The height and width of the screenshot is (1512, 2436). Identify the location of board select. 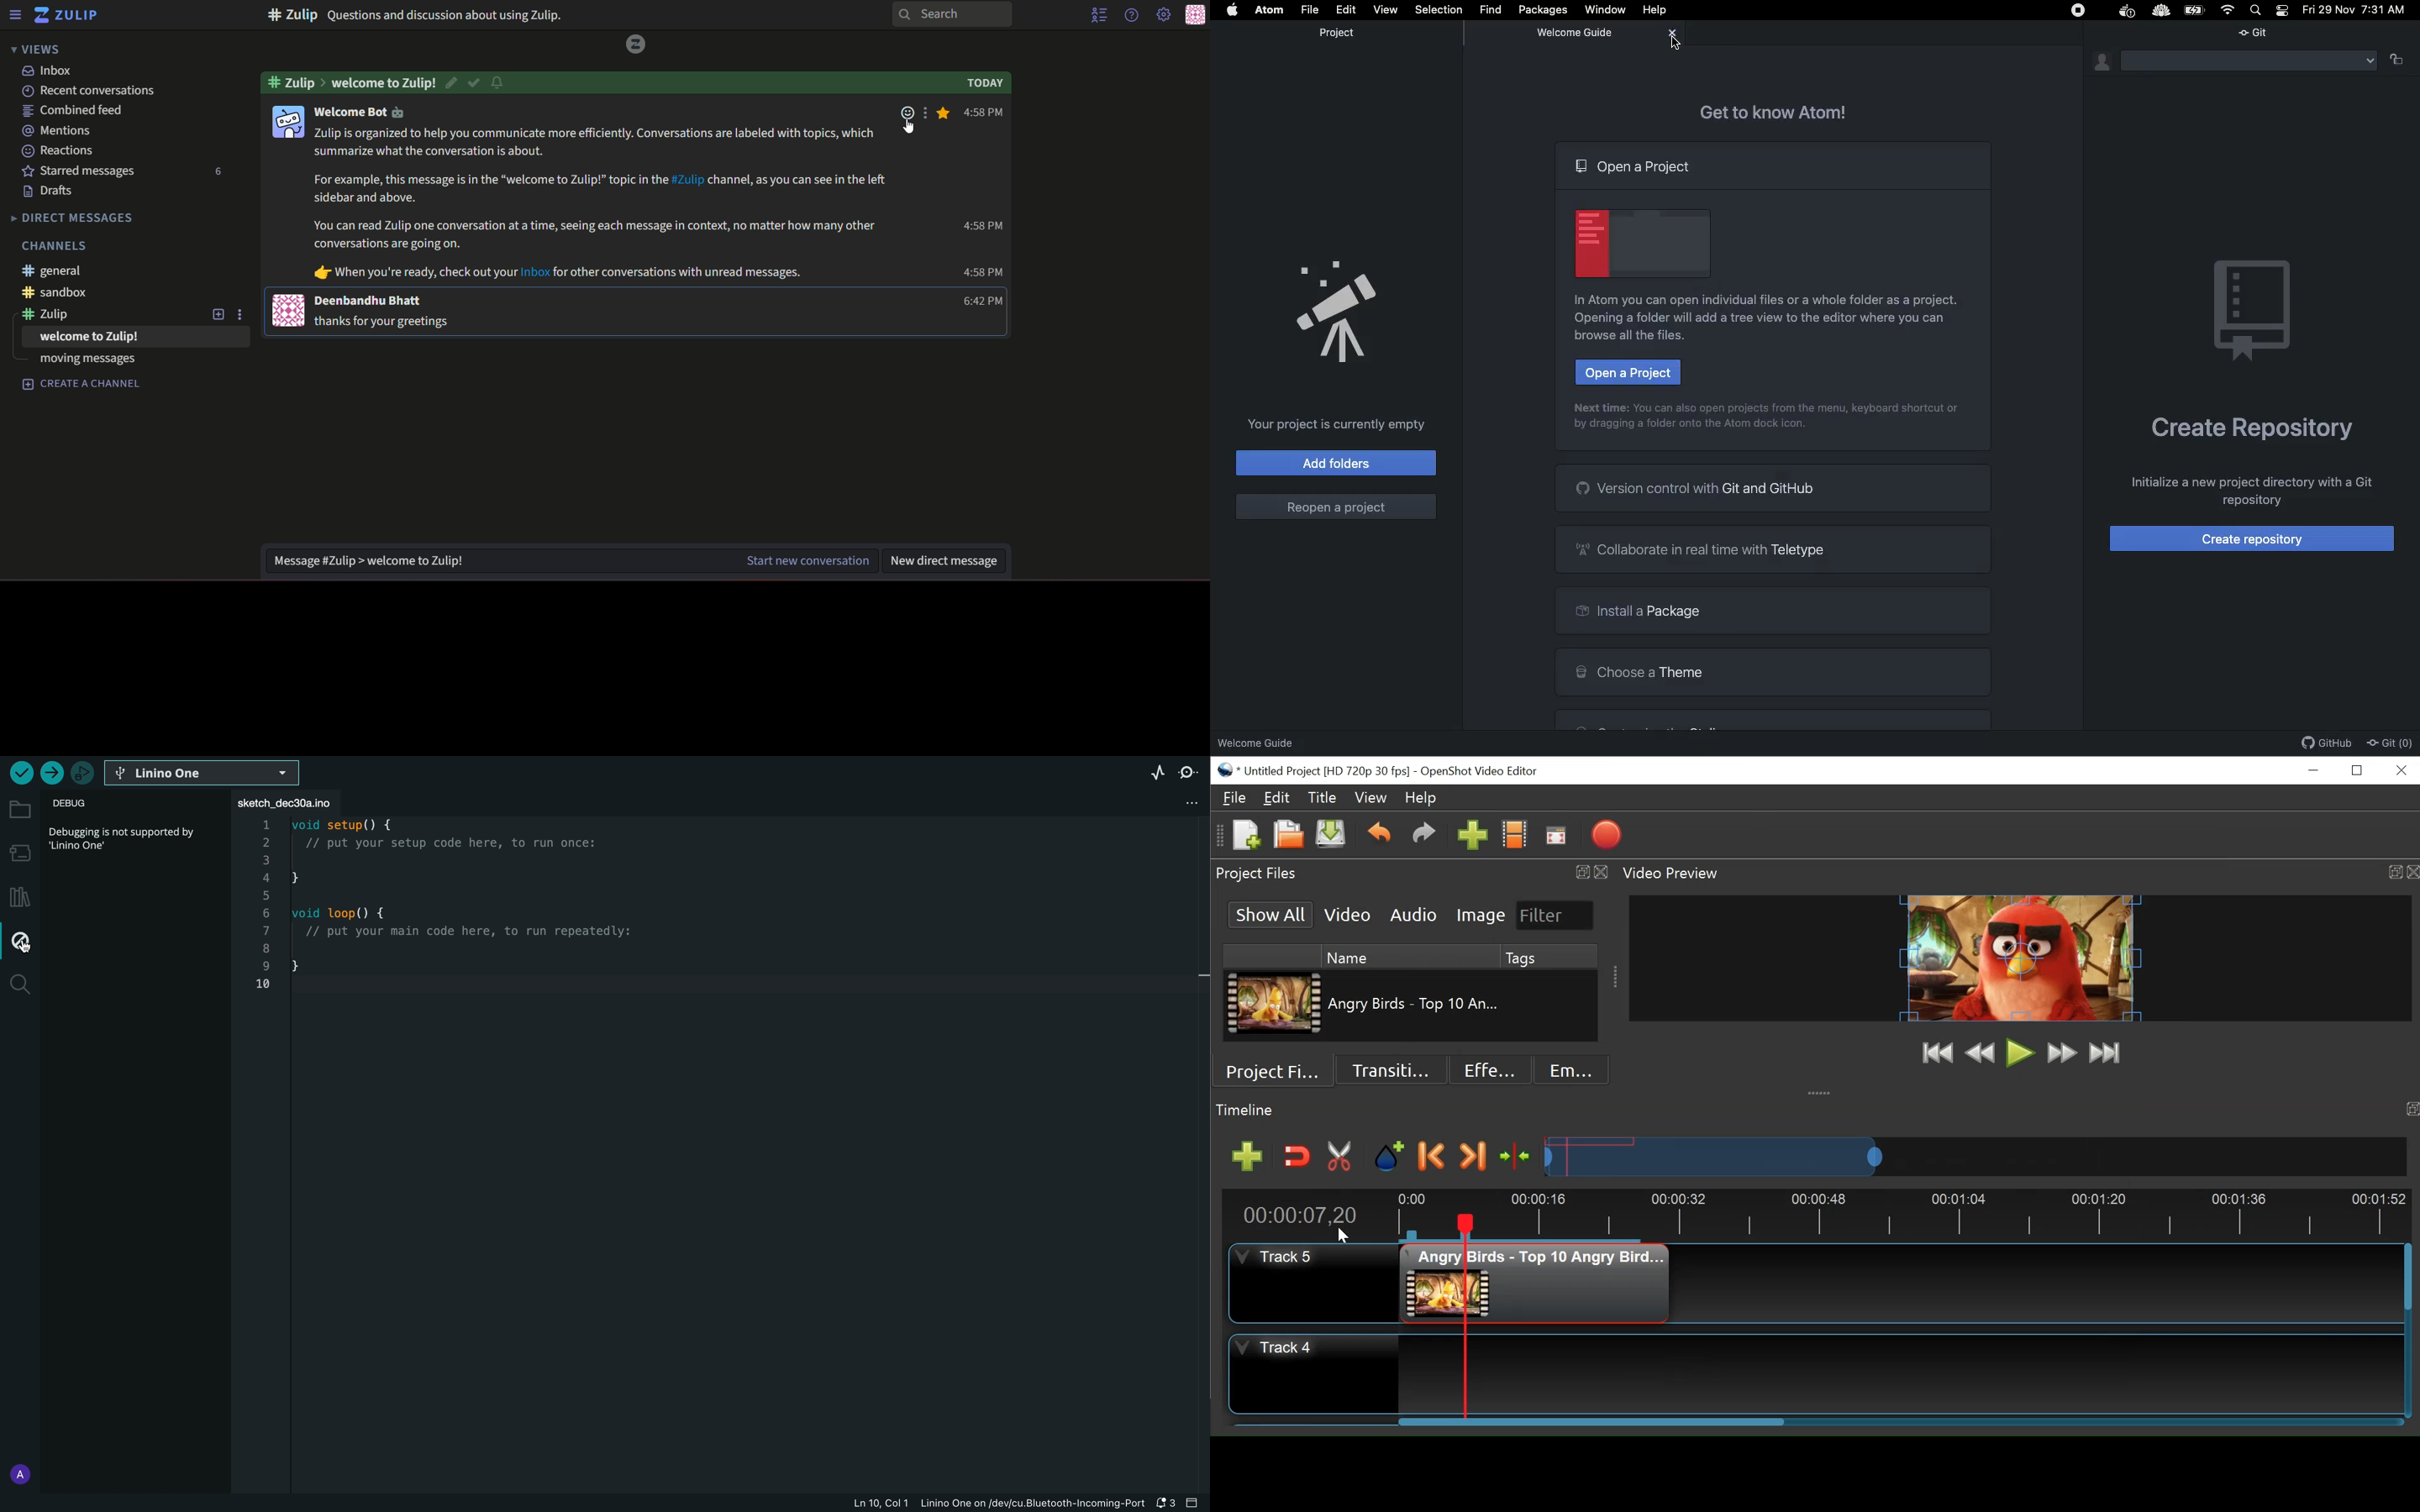
(205, 773).